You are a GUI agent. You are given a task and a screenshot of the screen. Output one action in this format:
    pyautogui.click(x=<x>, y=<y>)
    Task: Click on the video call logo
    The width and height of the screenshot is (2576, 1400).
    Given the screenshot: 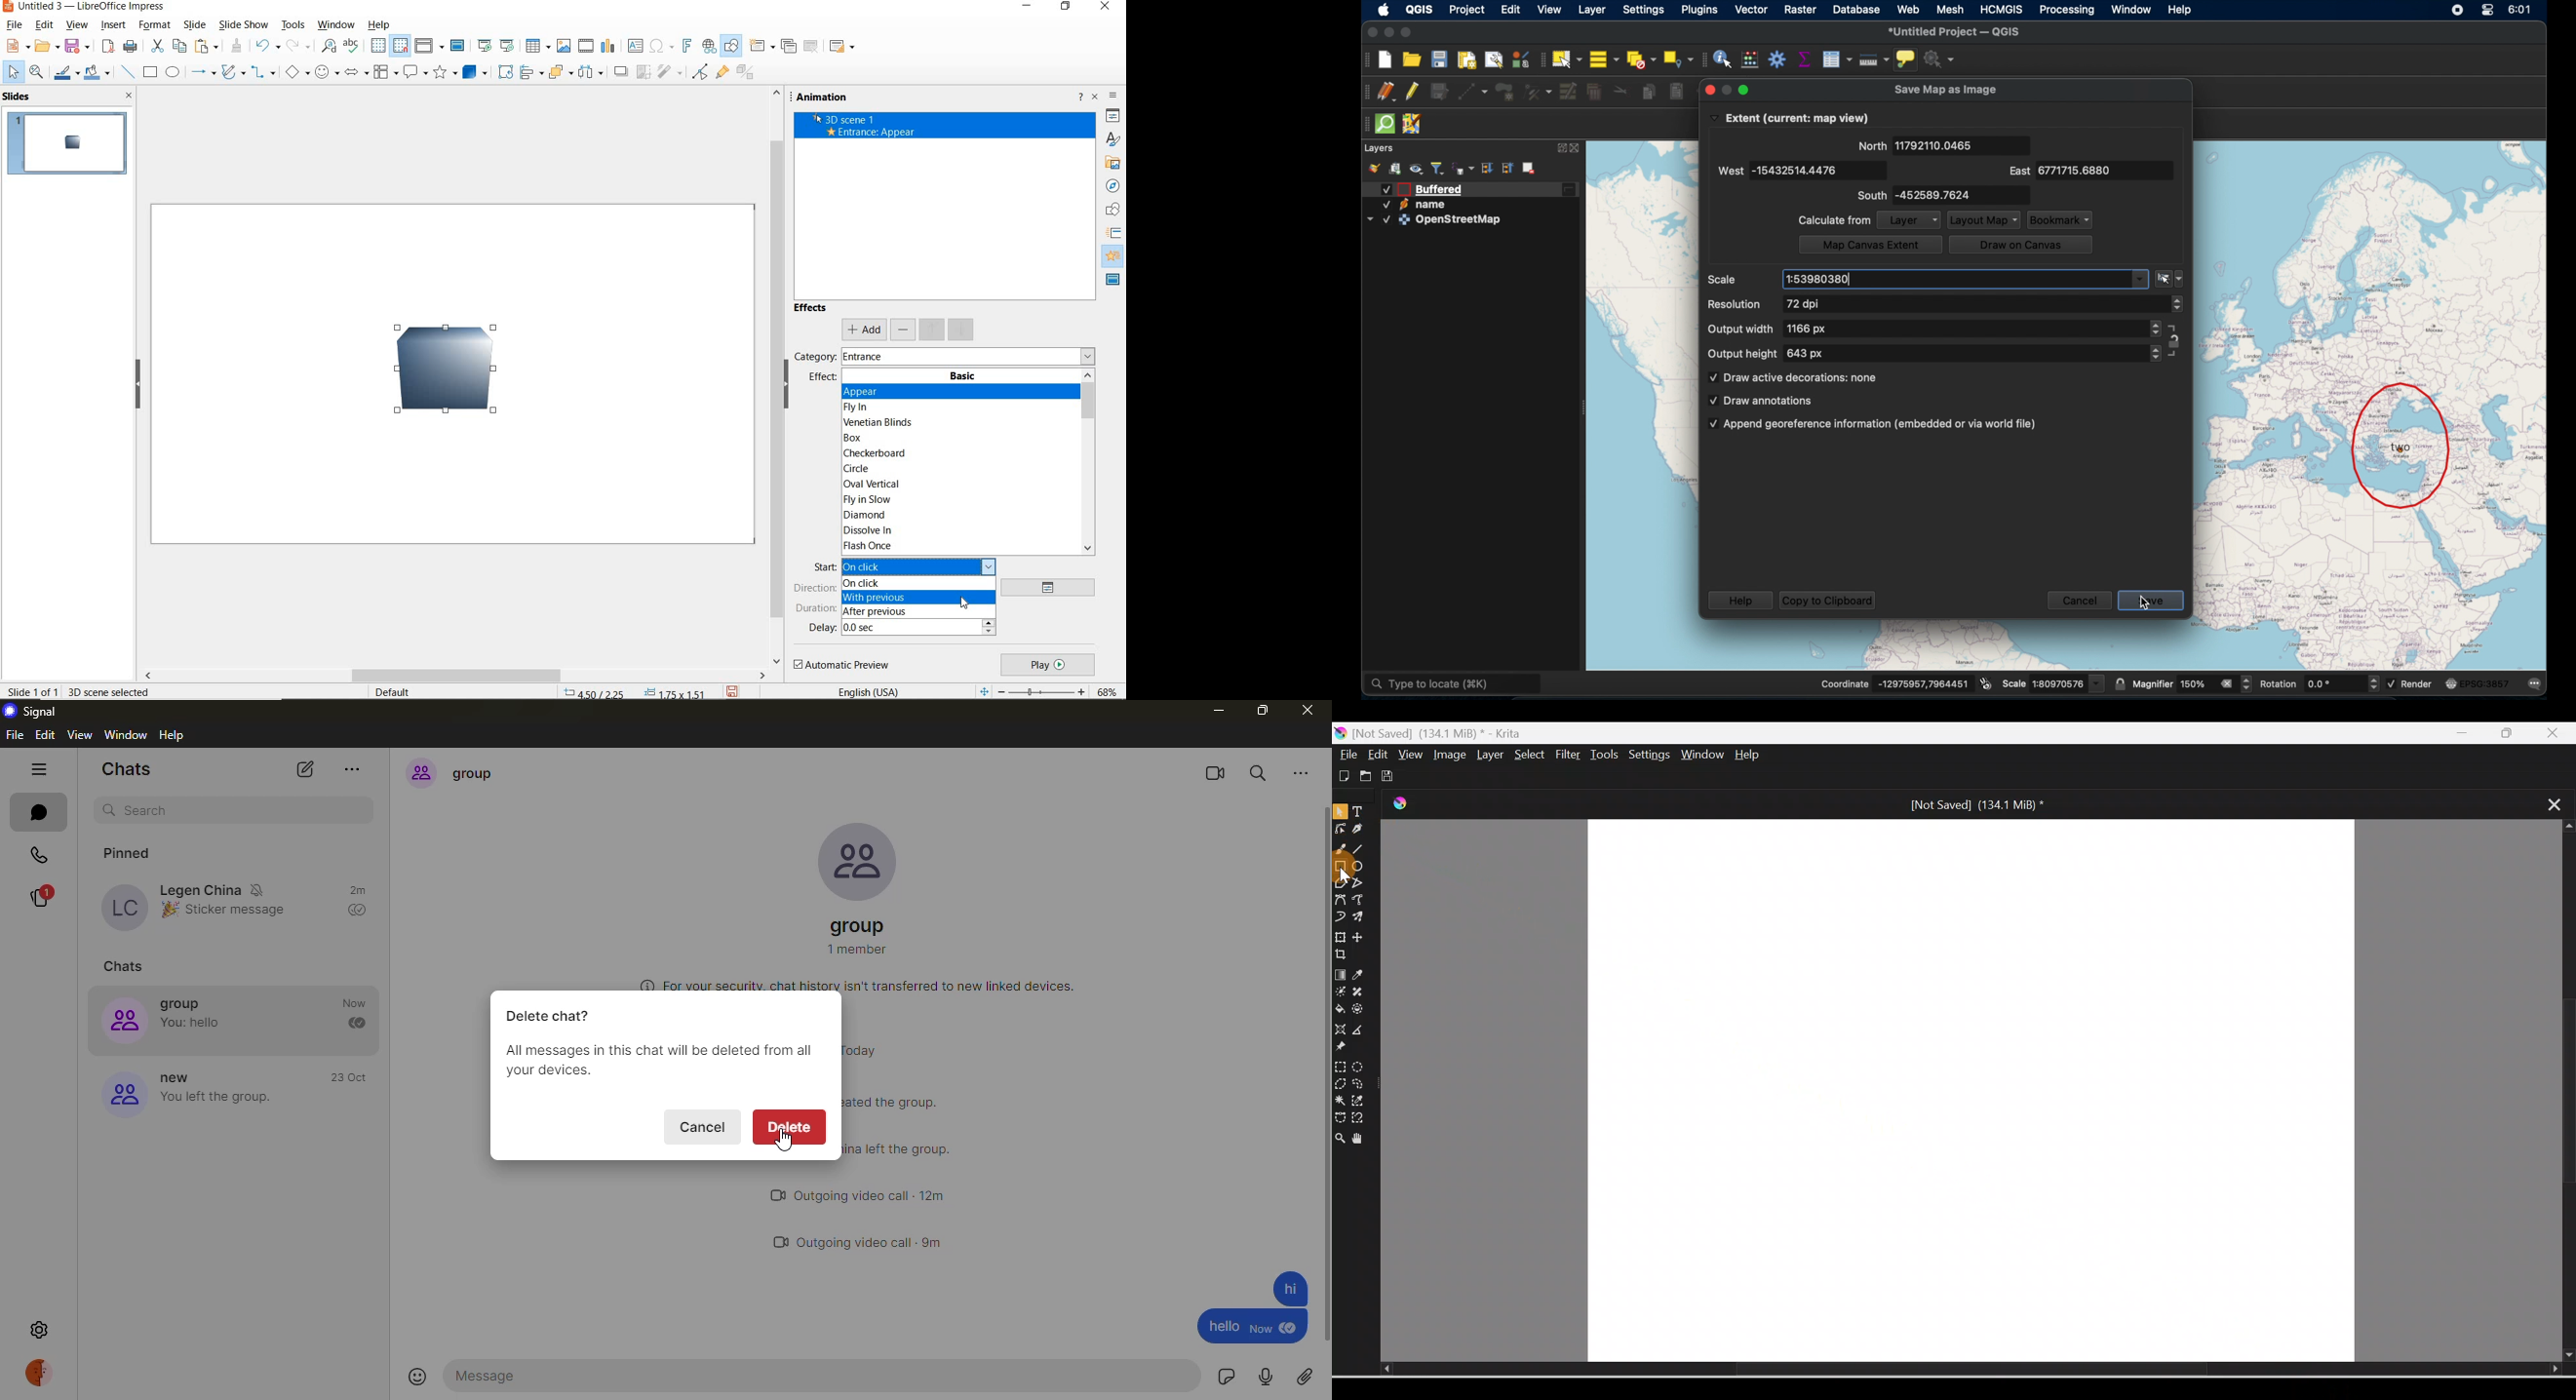 What is the action you would take?
    pyautogui.click(x=777, y=1197)
    